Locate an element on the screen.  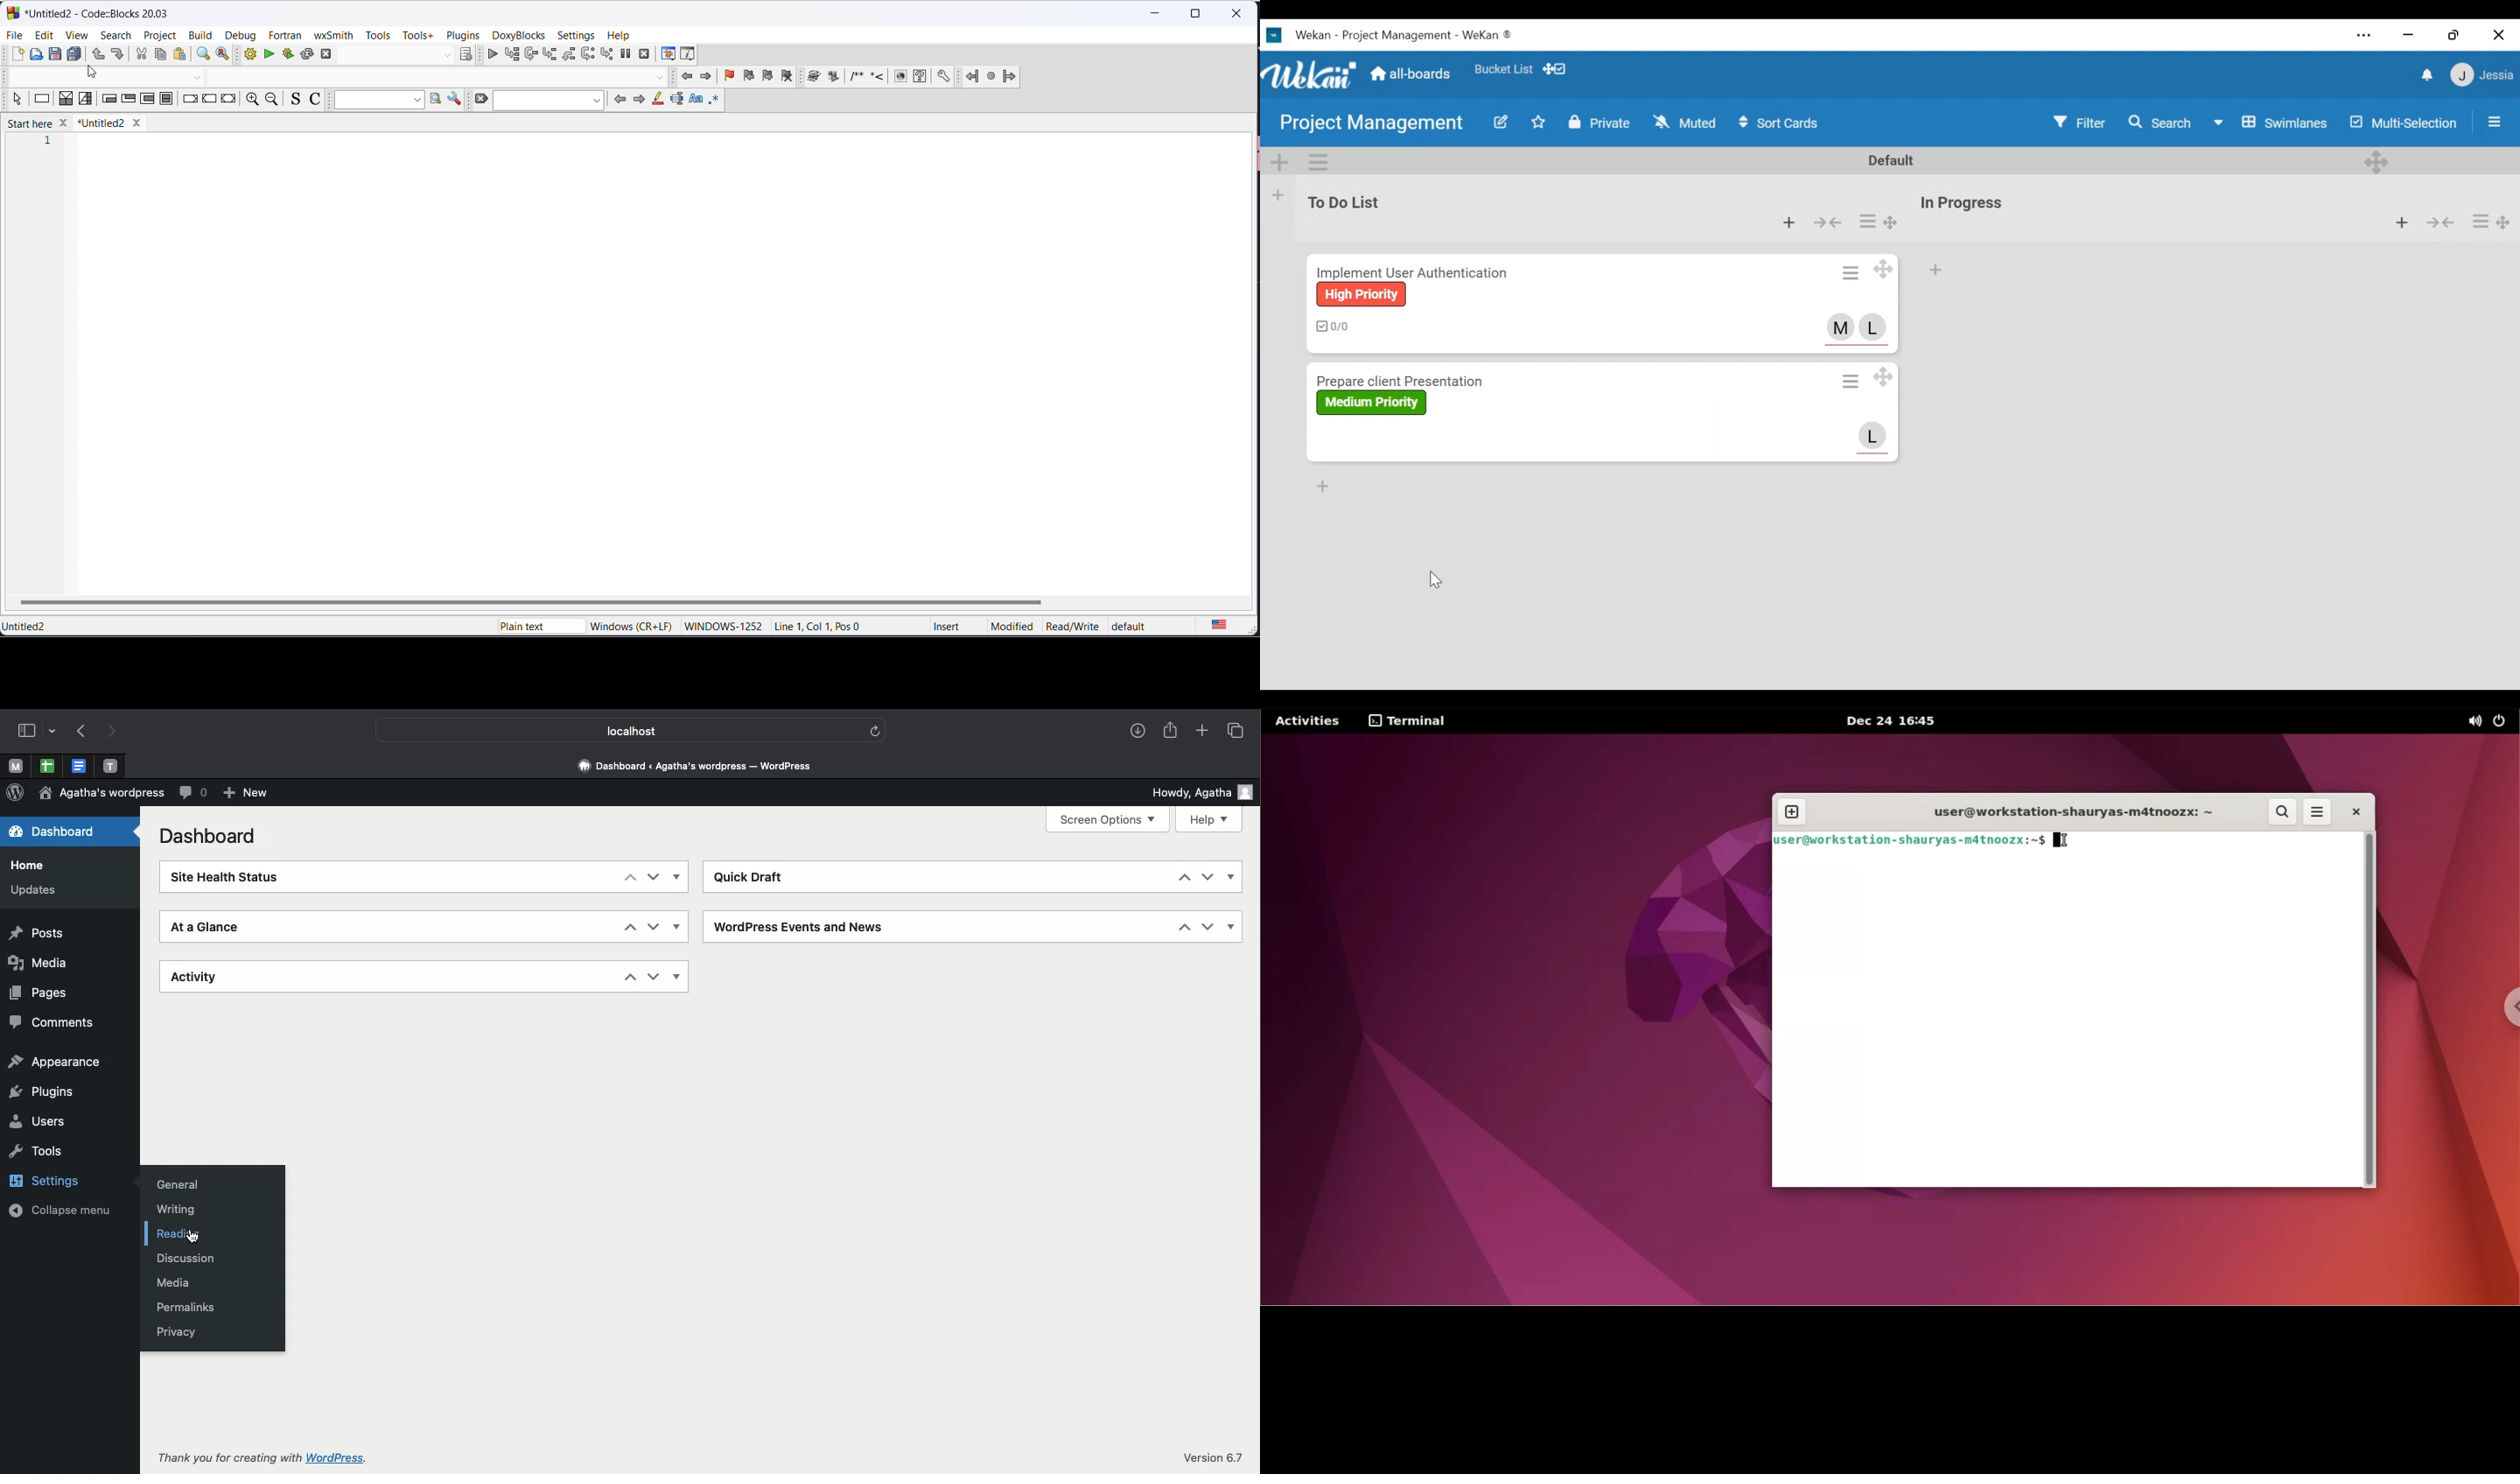
Show is located at coordinates (1232, 878).